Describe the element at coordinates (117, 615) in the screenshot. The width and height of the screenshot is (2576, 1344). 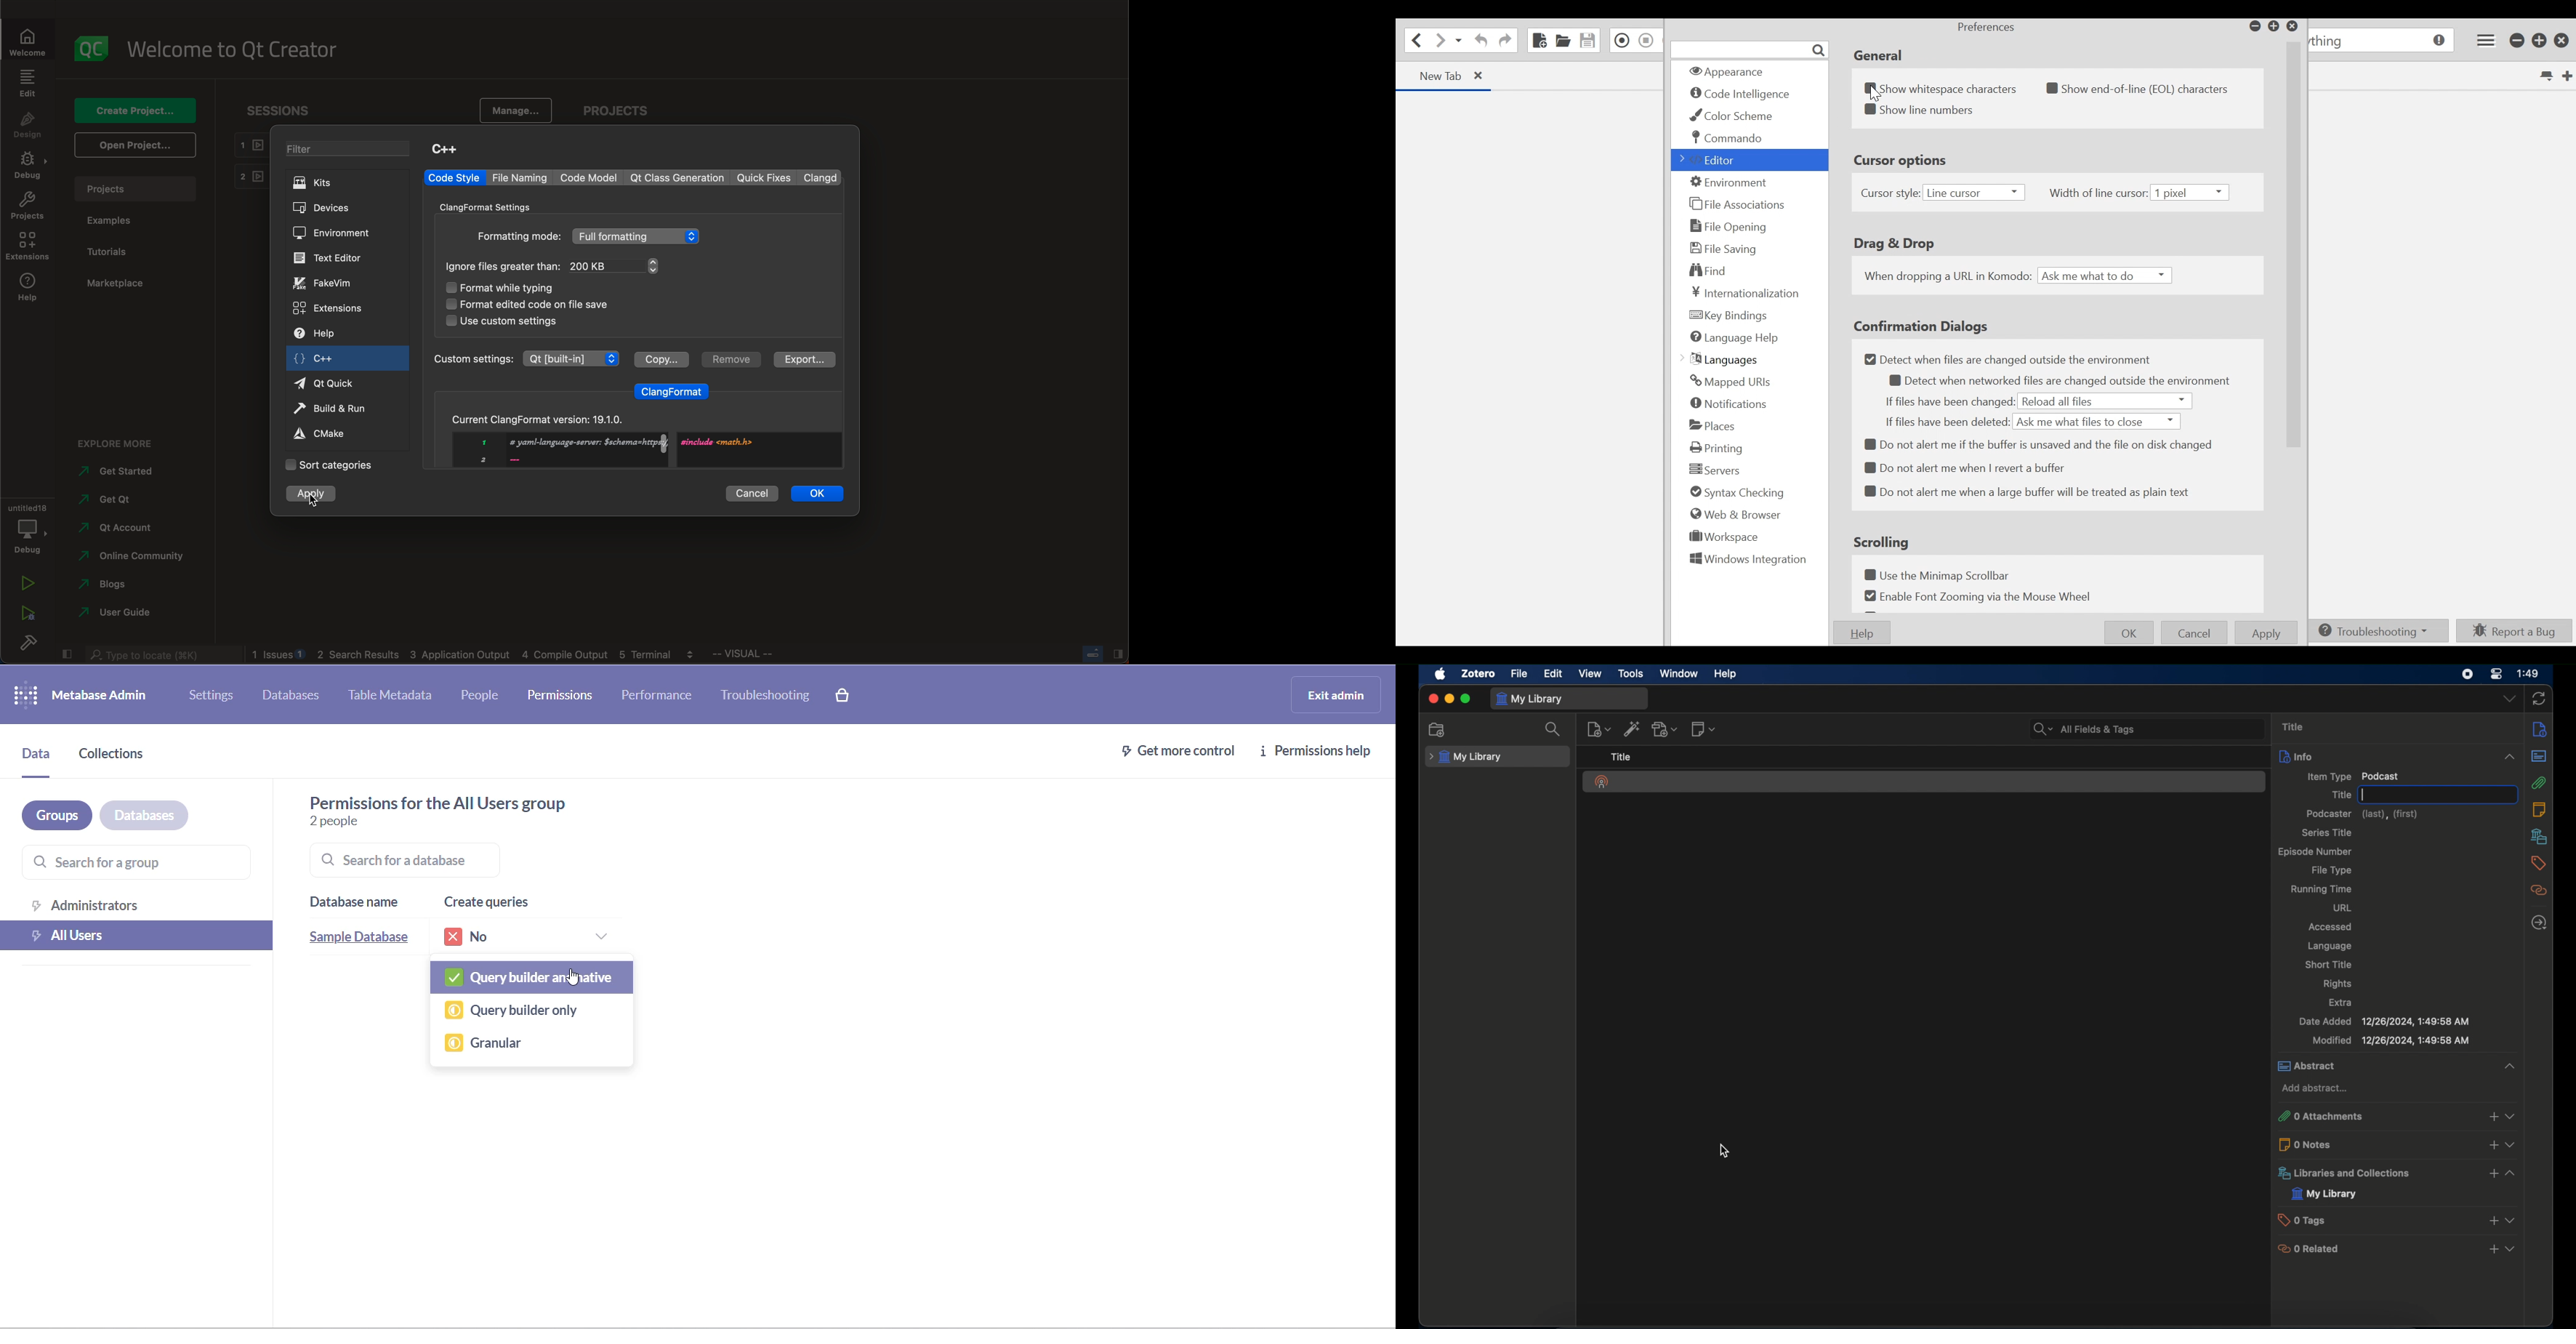
I see `user guide` at that location.